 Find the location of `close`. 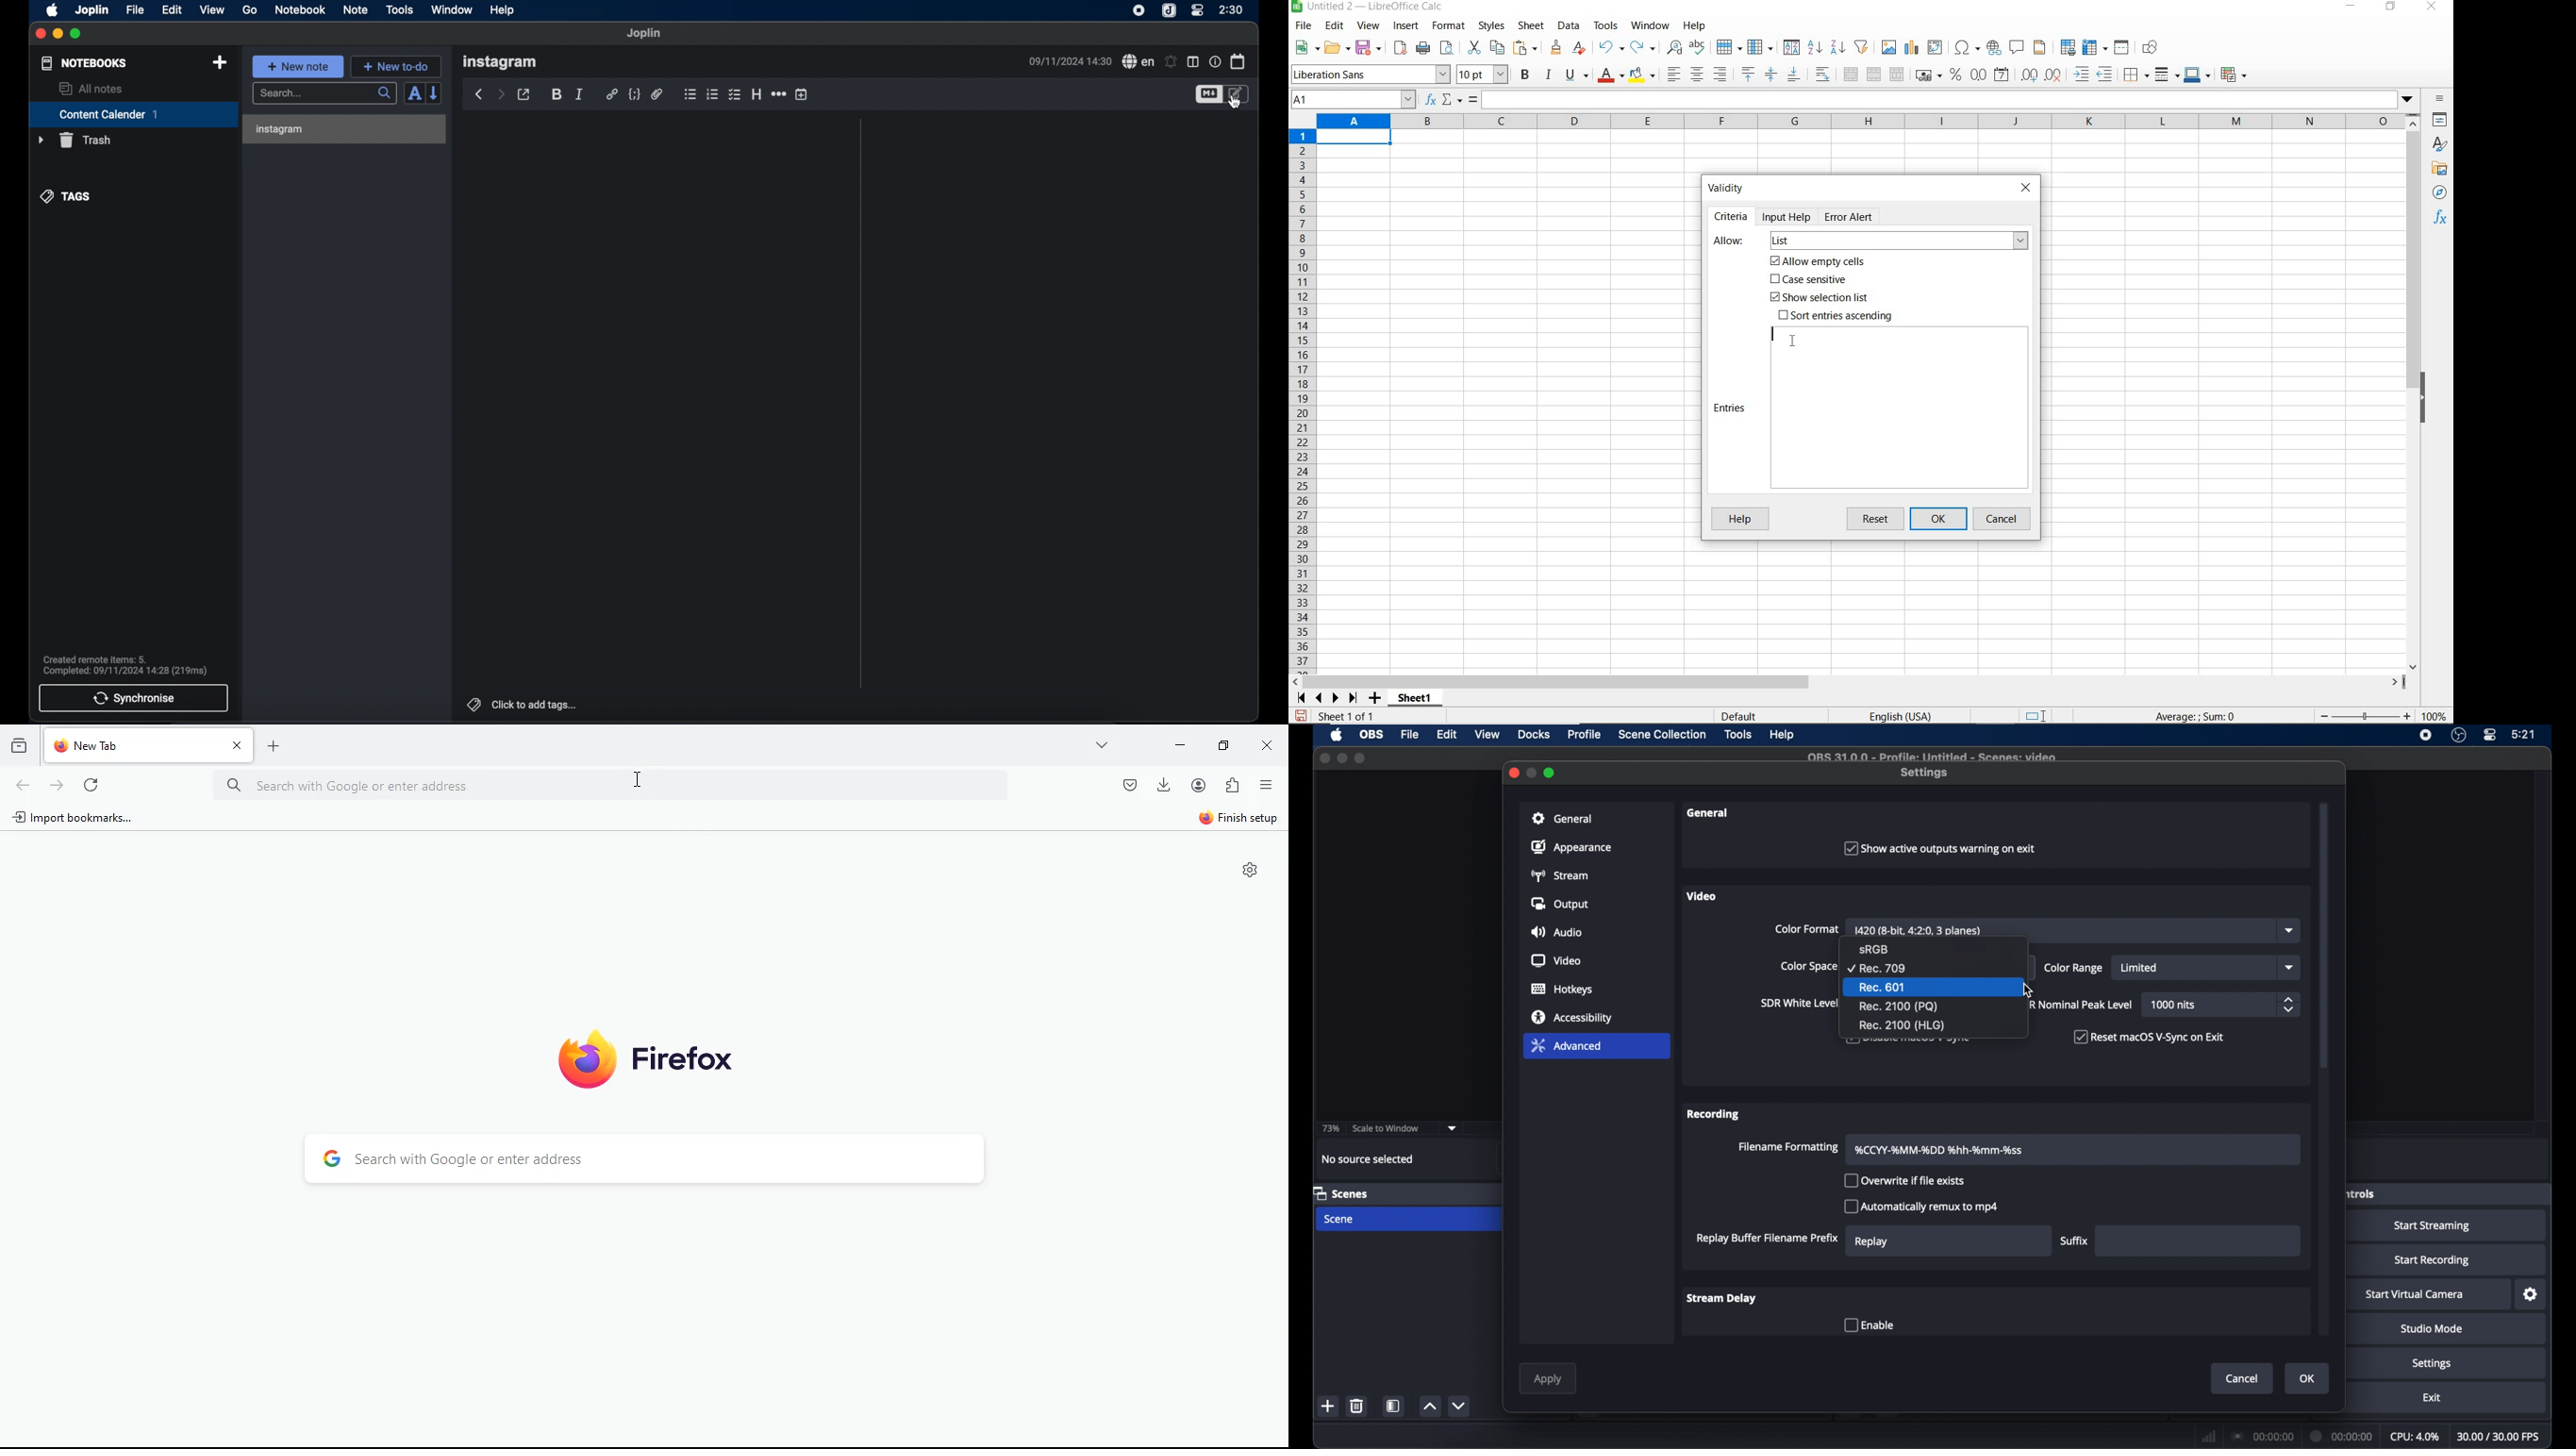

close is located at coordinates (1264, 745).